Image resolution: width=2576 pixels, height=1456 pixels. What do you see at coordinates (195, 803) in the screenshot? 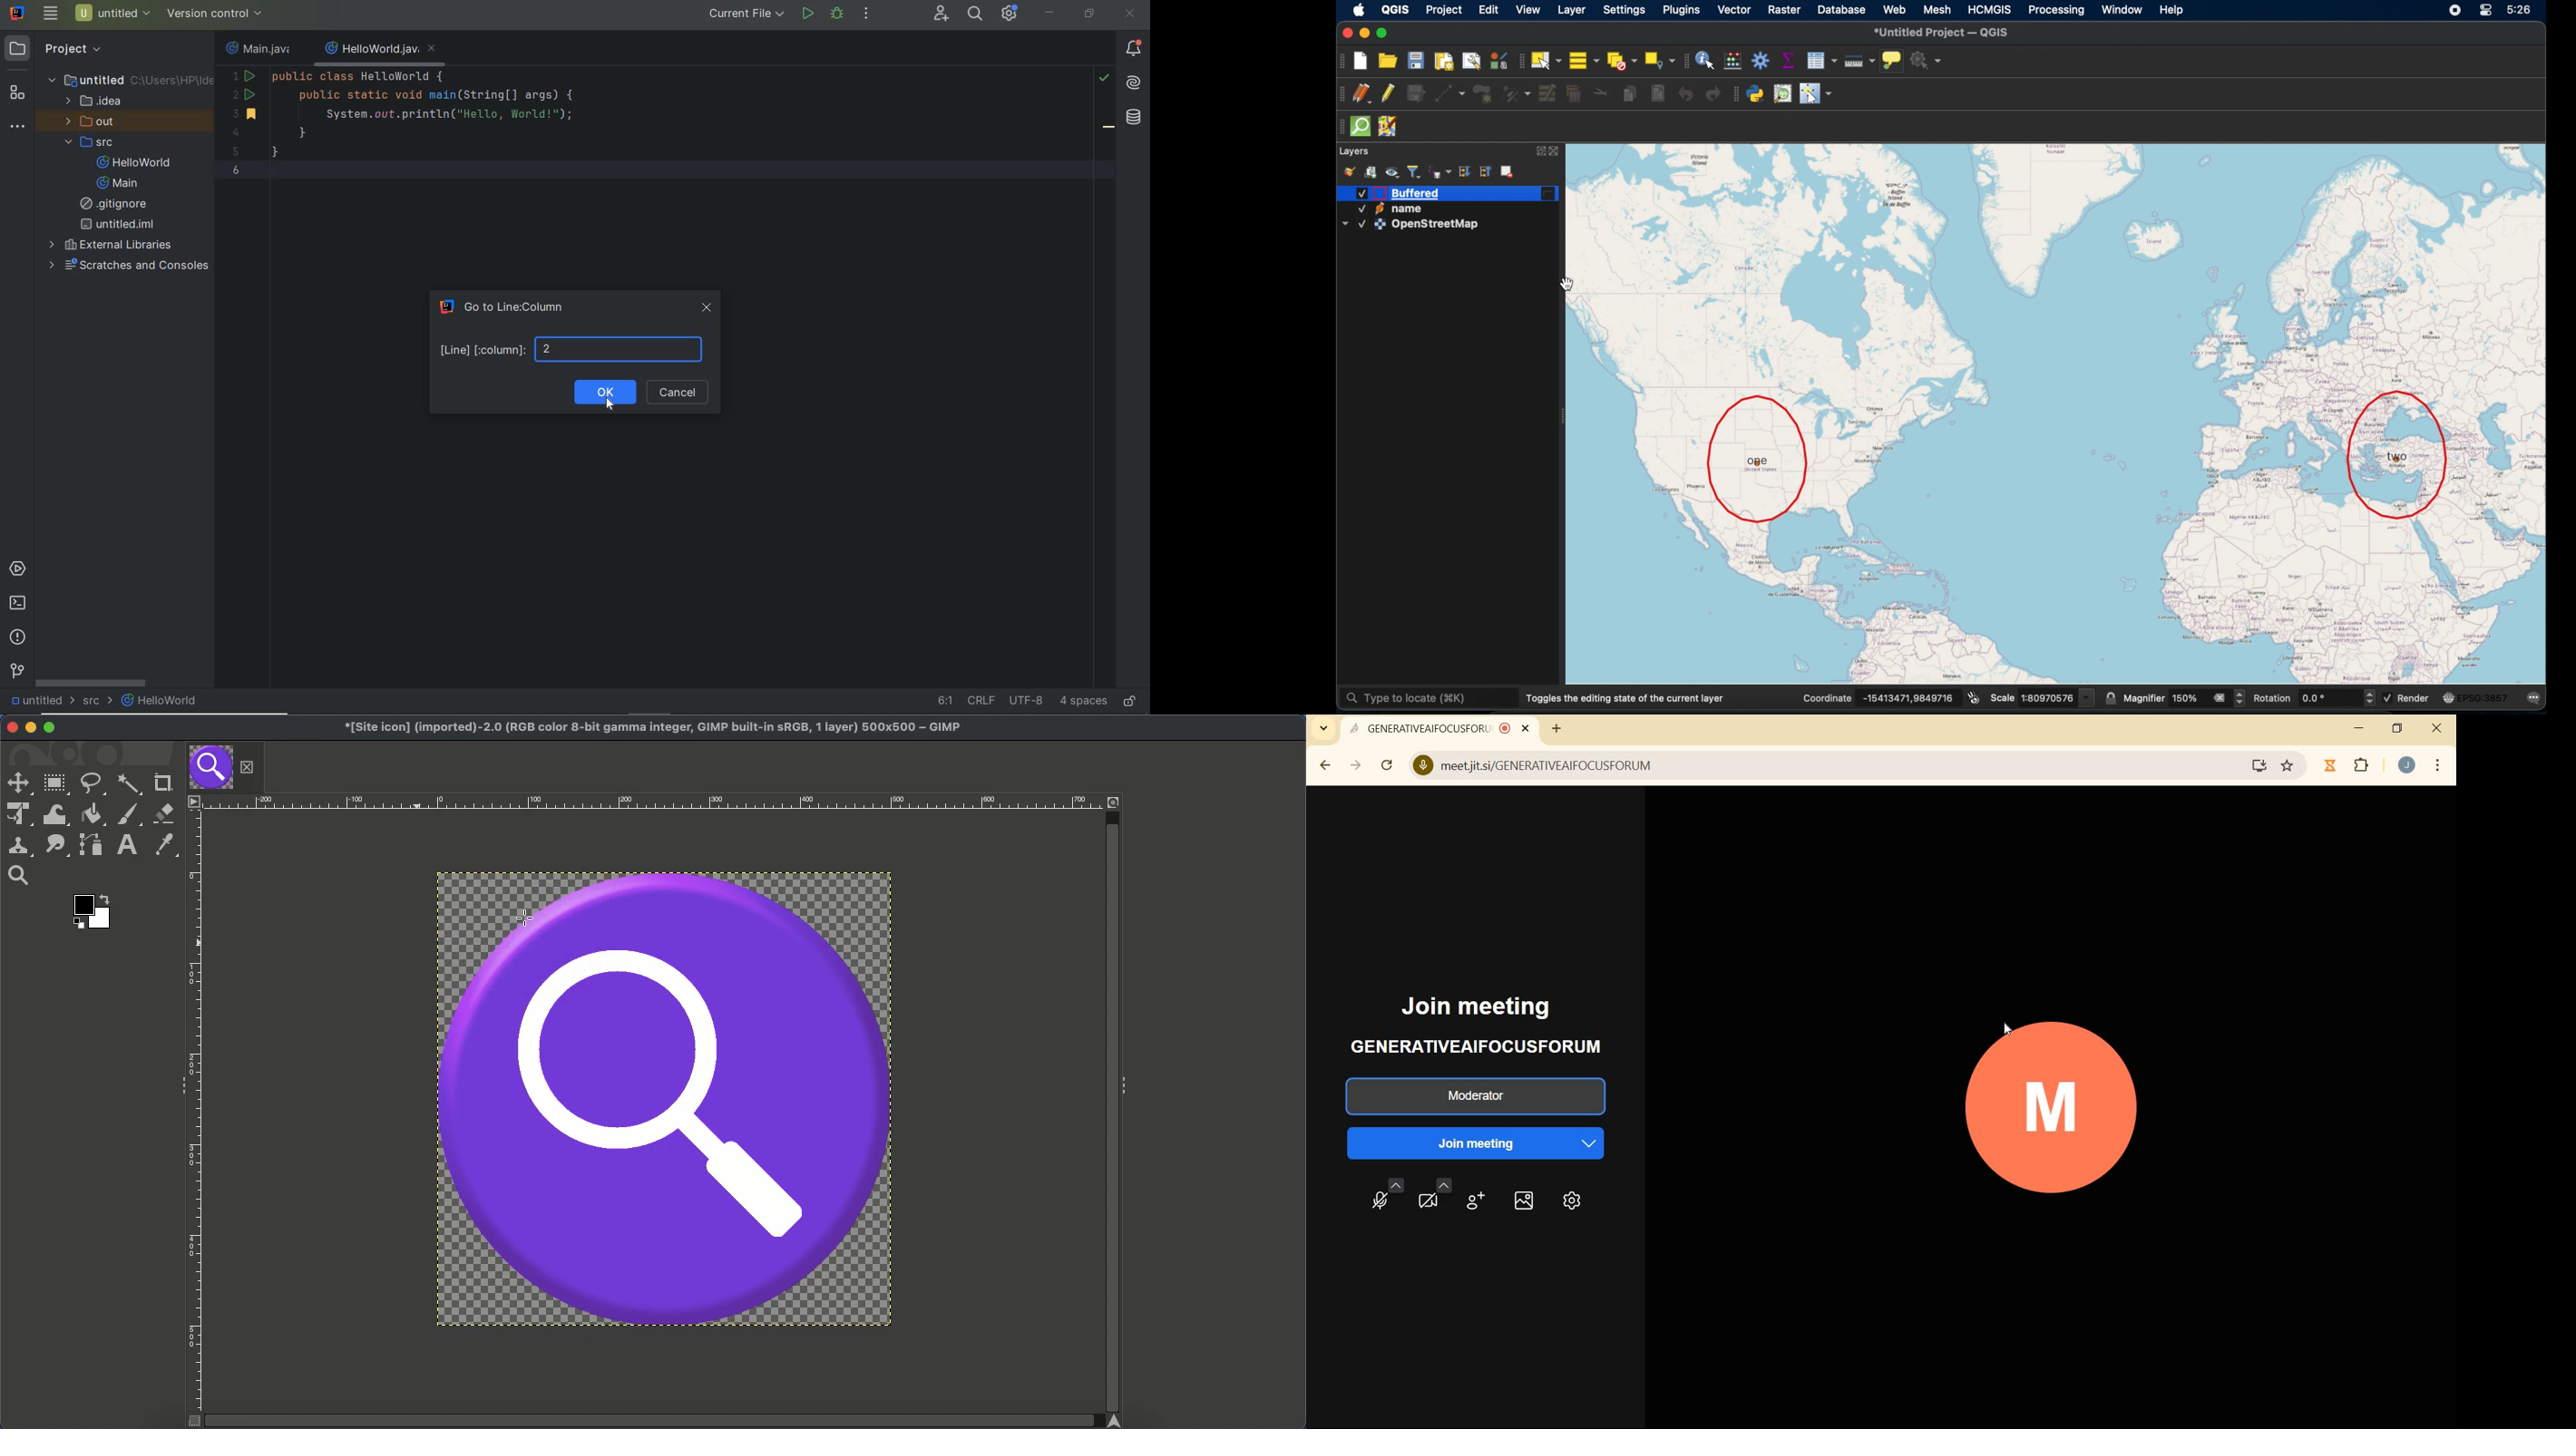
I see `Menu` at bounding box center [195, 803].